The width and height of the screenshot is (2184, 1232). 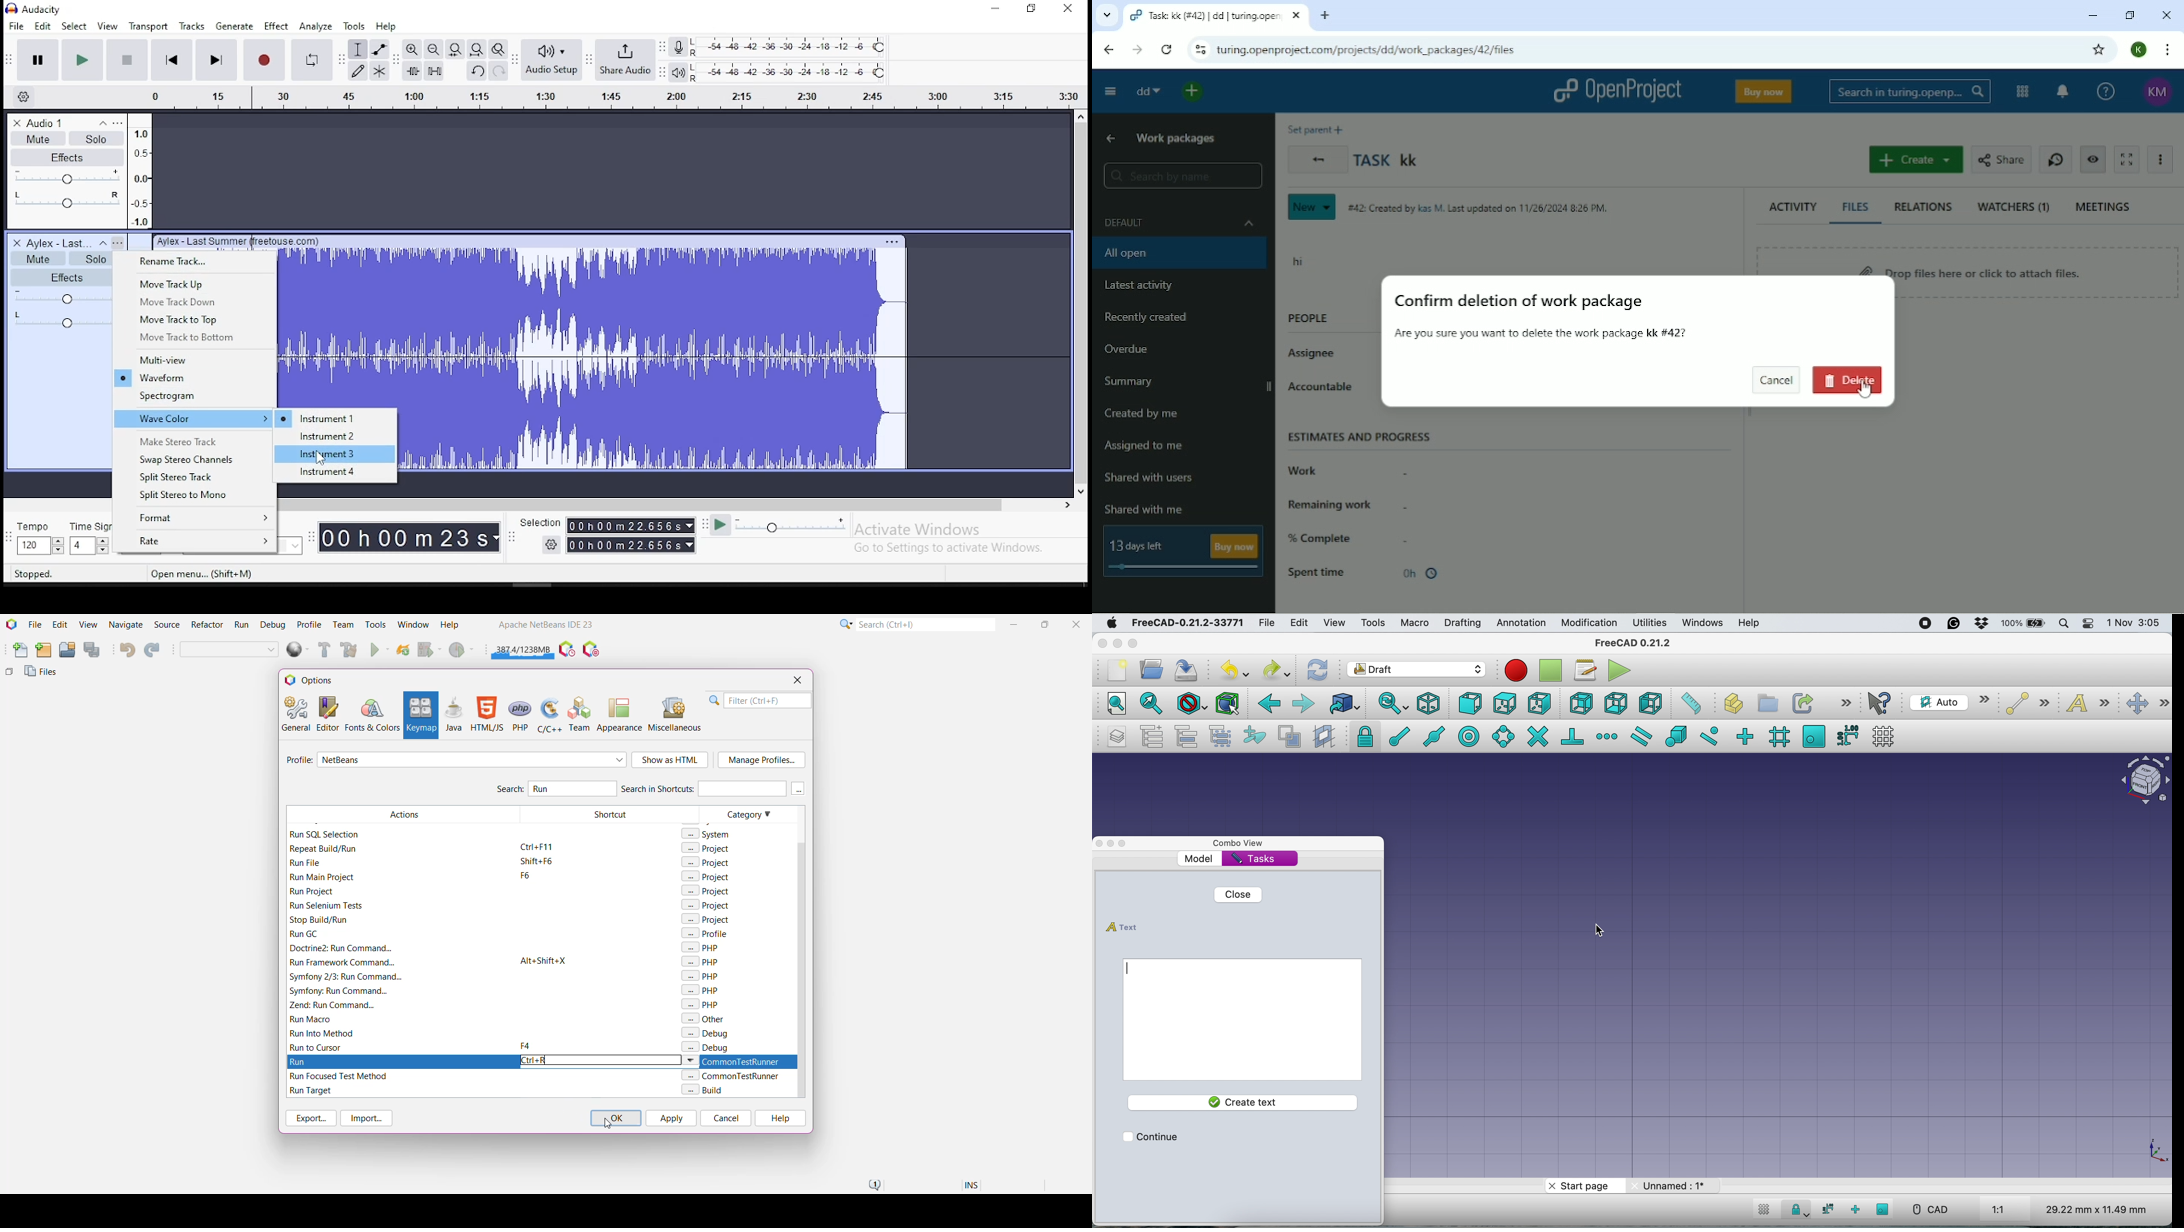 What do you see at coordinates (335, 455) in the screenshot?
I see `instrument 3` at bounding box center [335, 455].